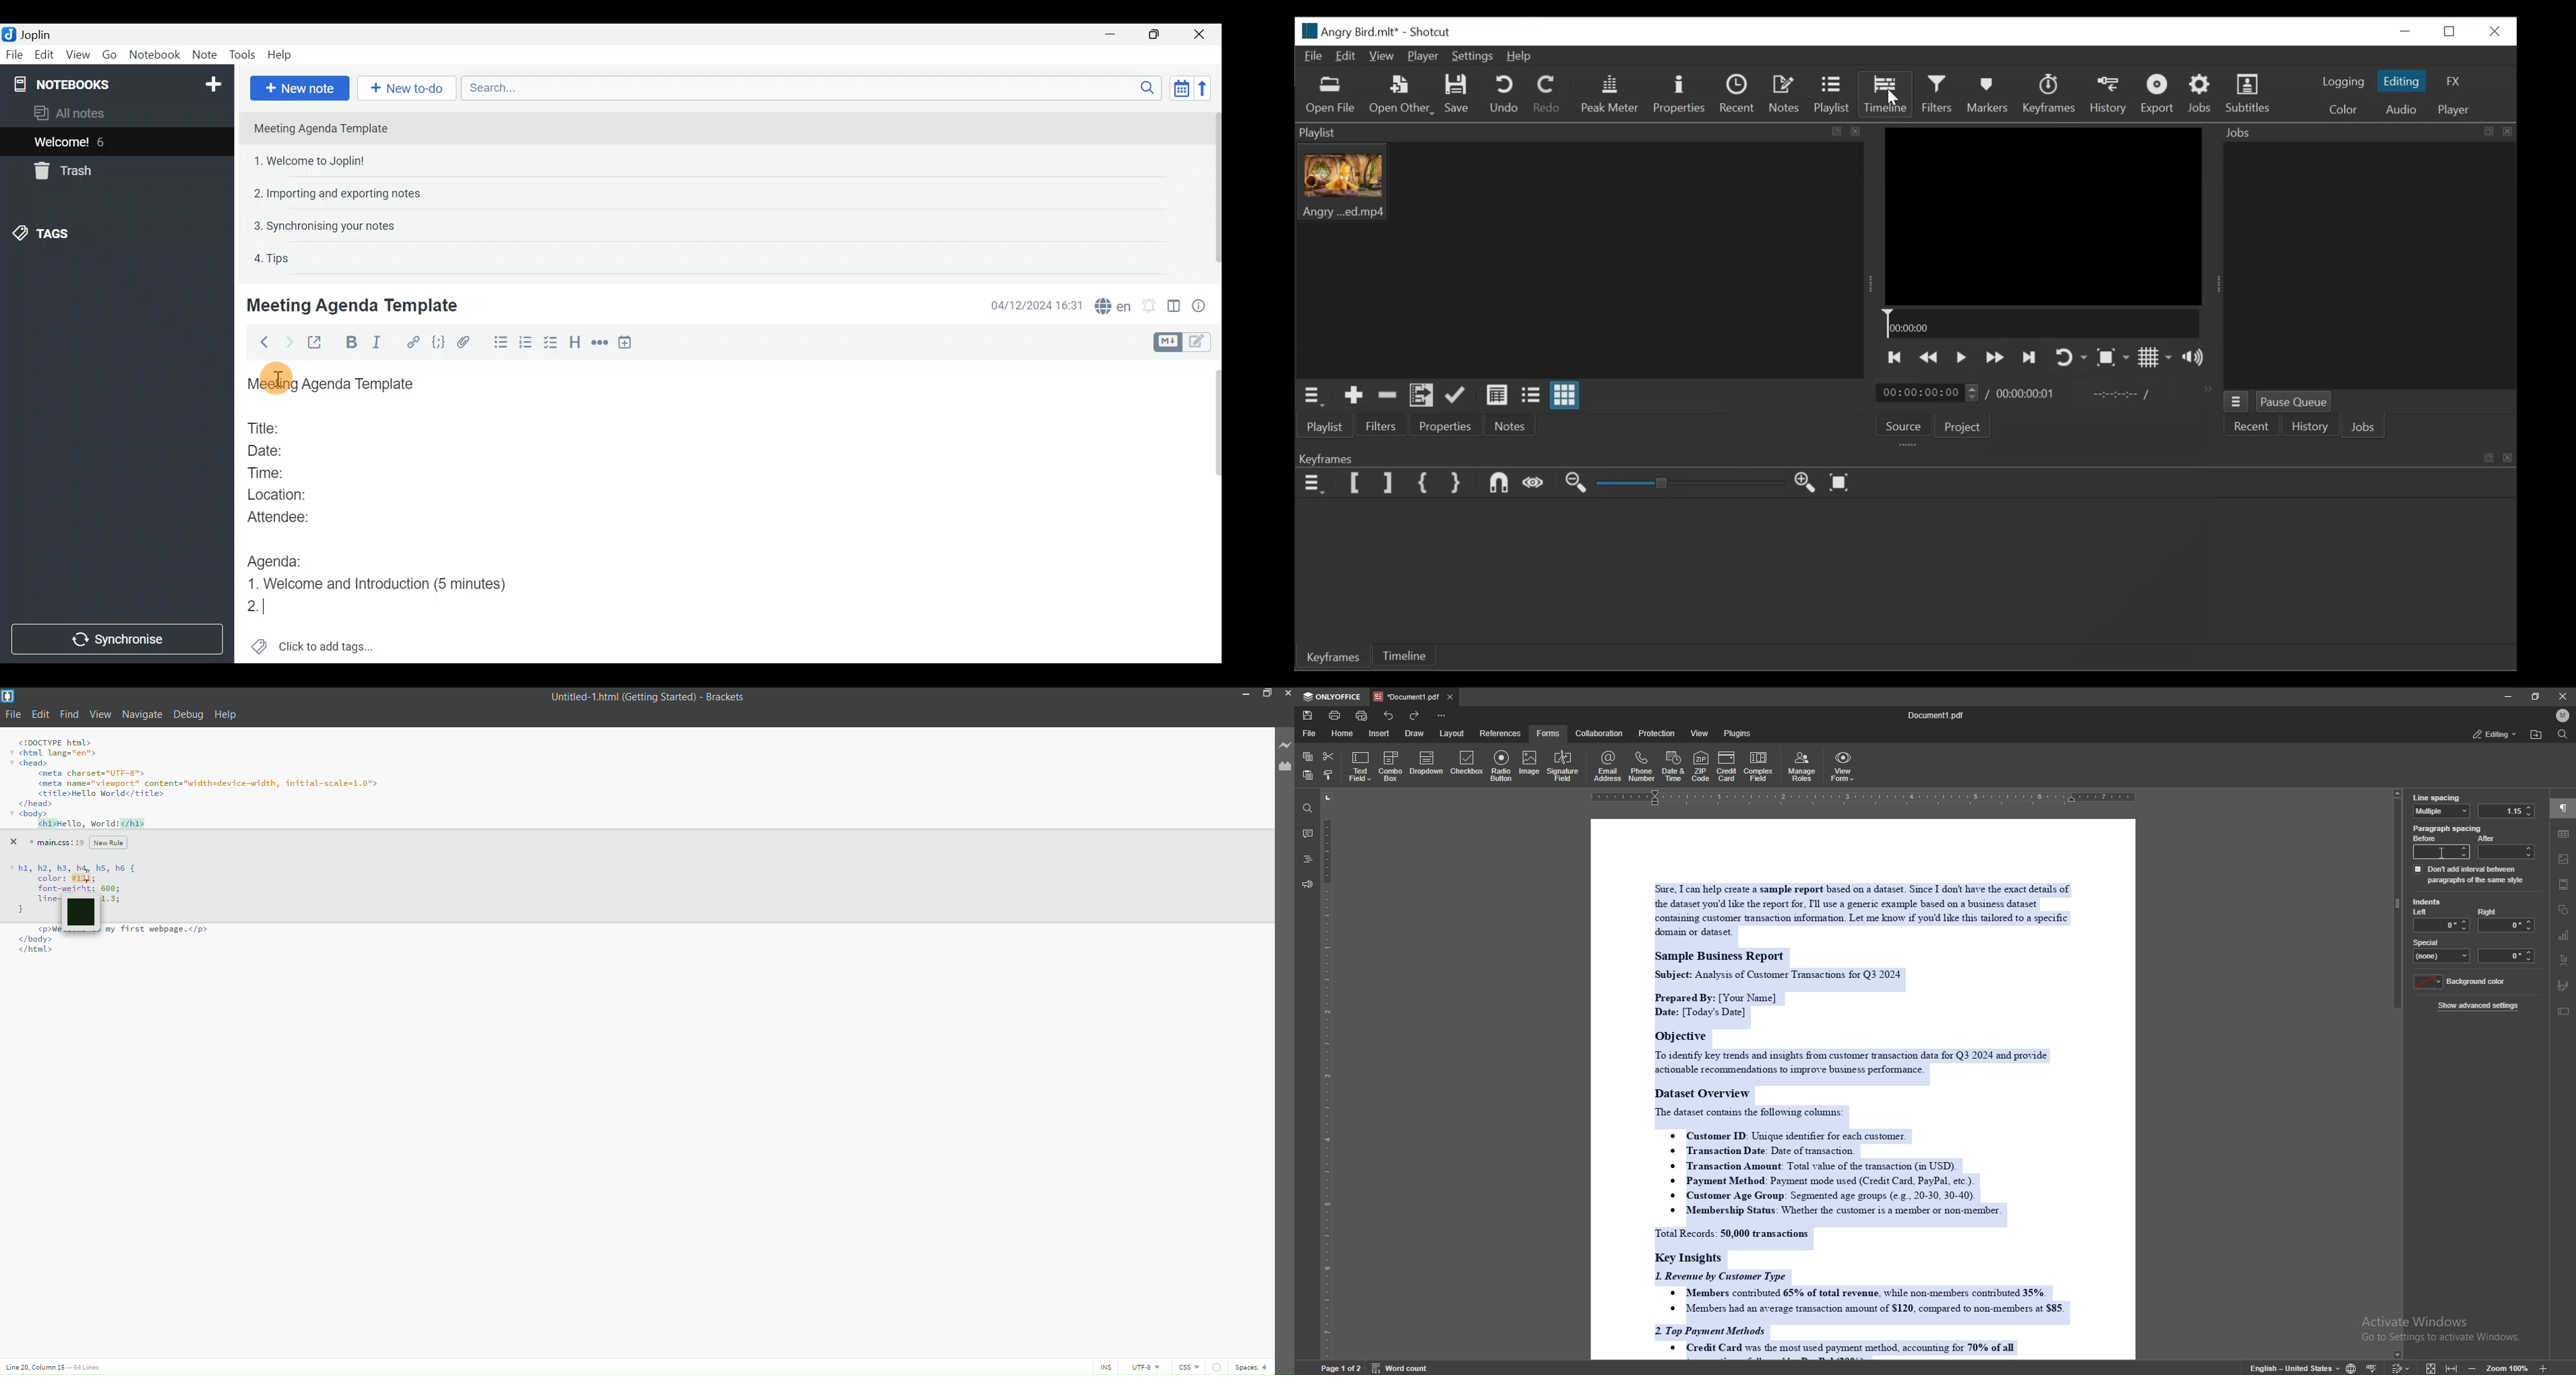 This screenshot has width=2576, height=1400. What do you see at coordinates (1307, 834) in the screenshot?
I see `comment` at bounding box center [1307, 834].